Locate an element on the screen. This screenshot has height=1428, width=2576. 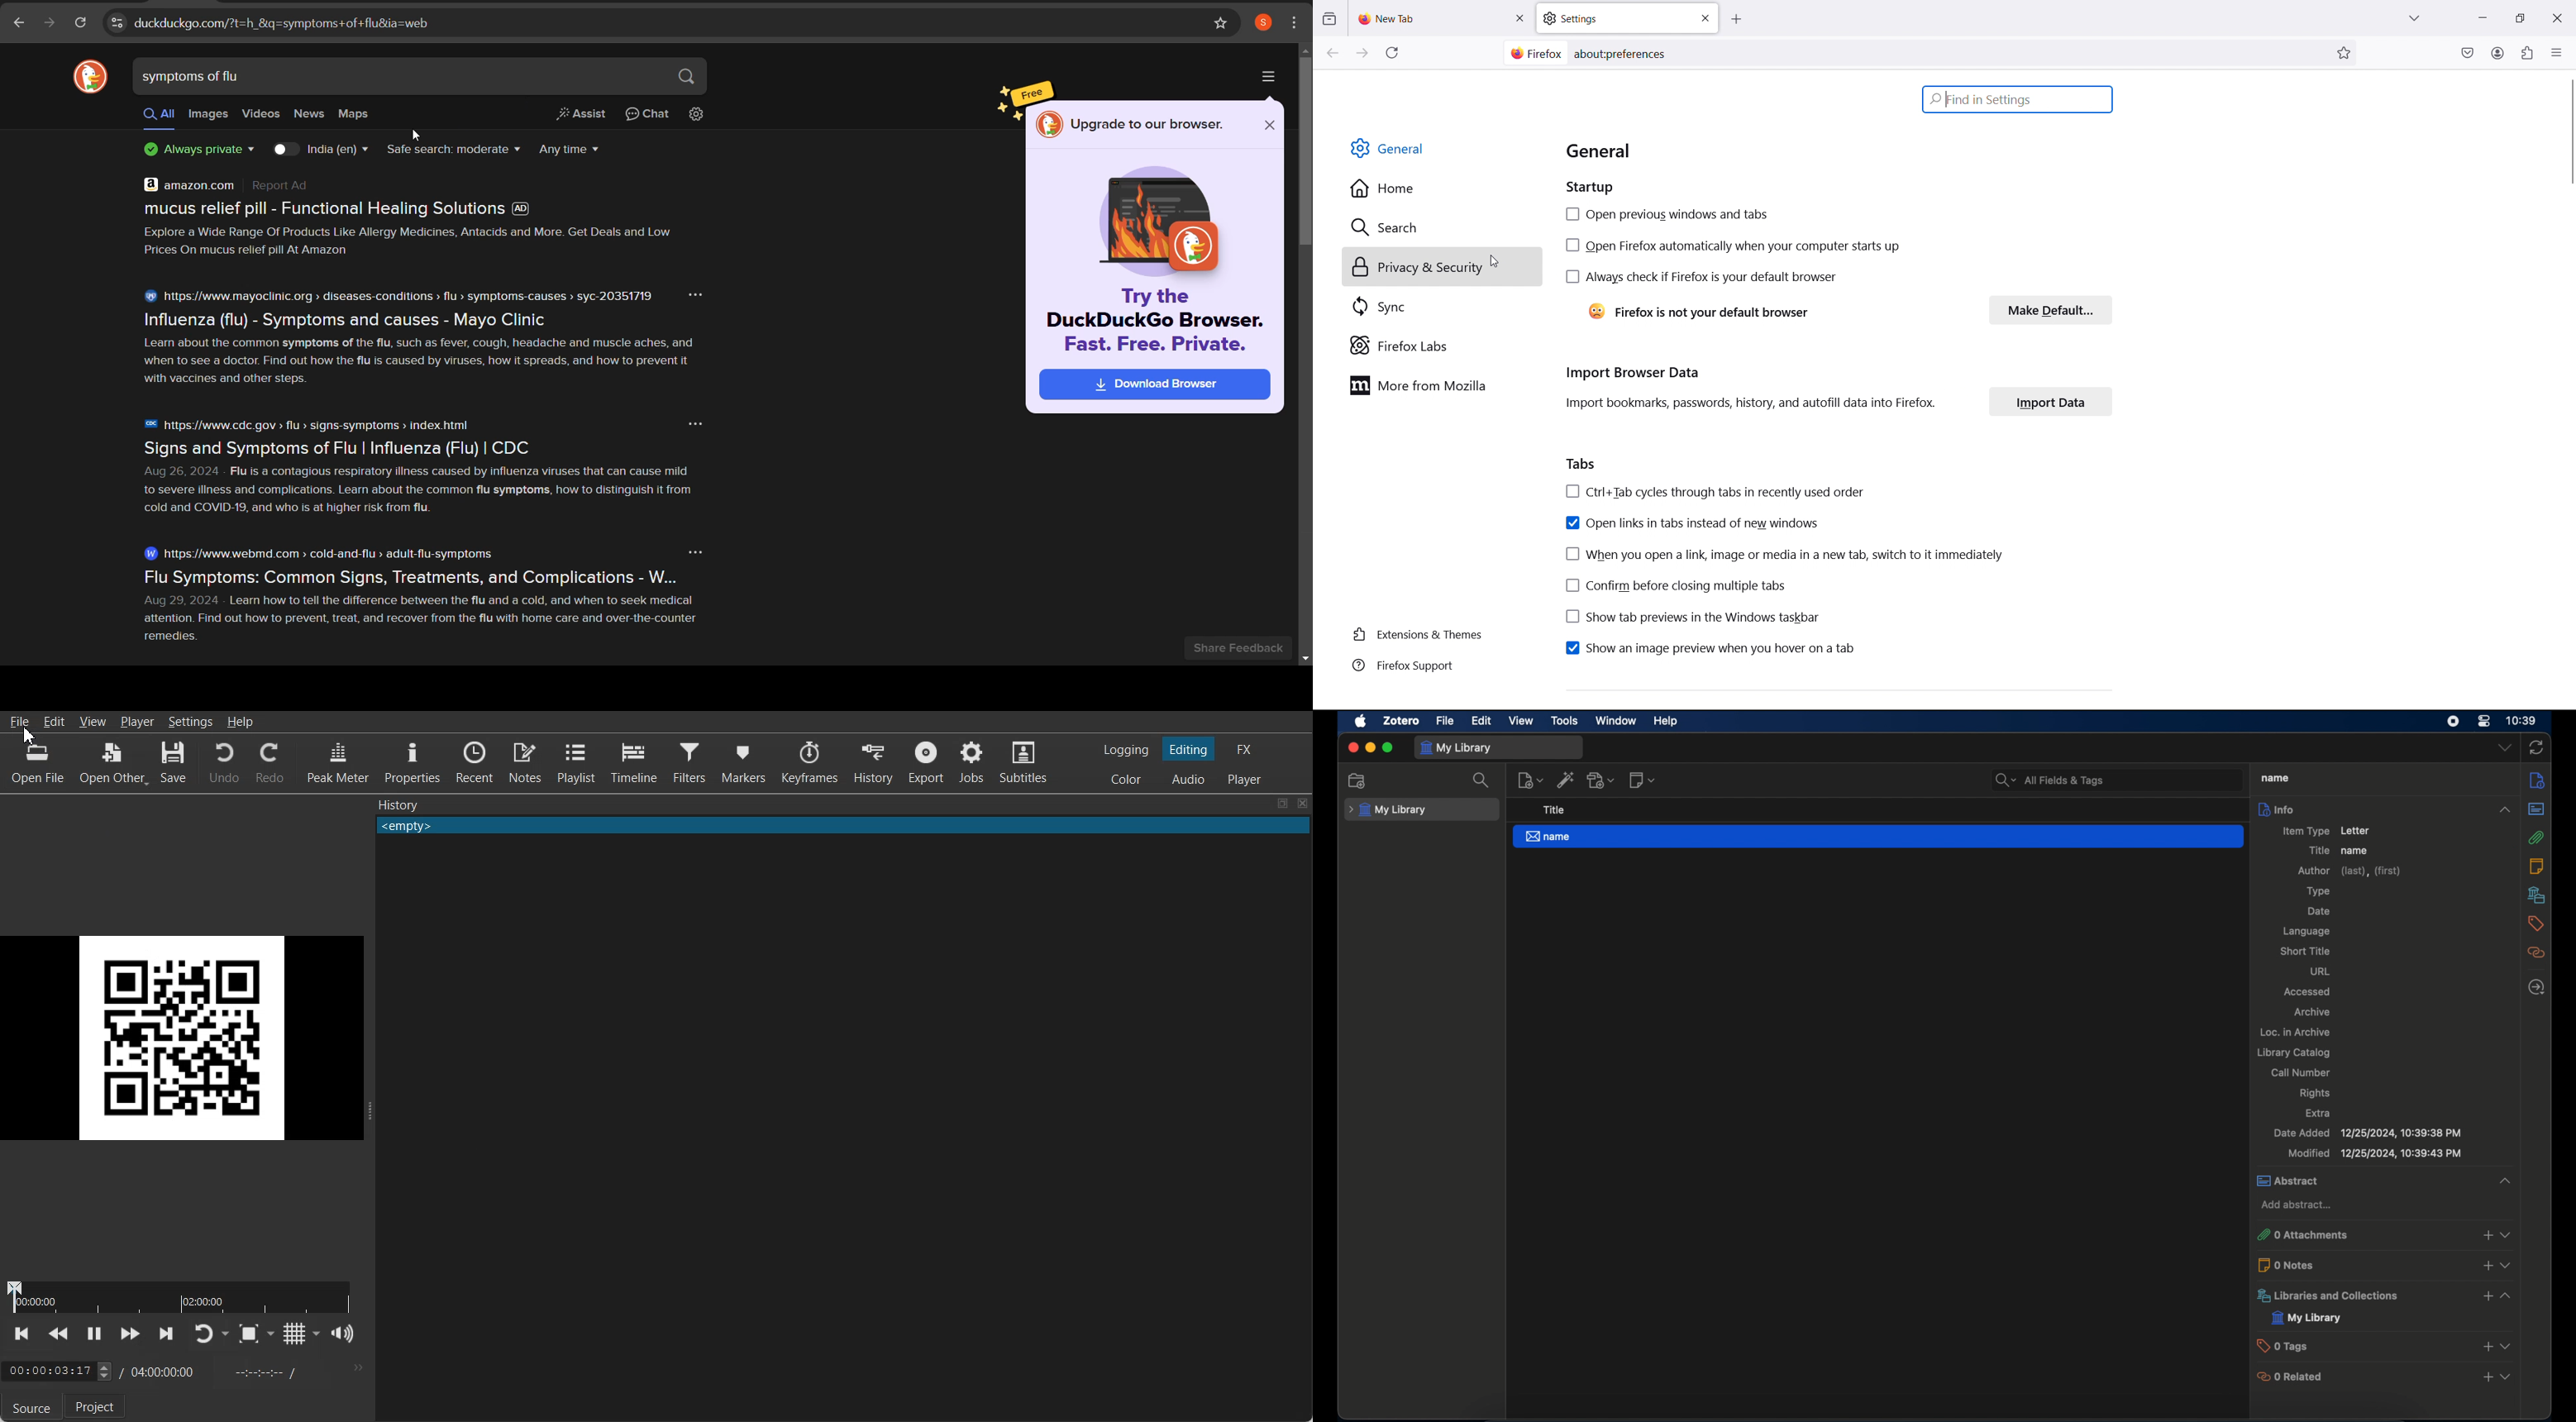
author is located at coordinates (2349, 871).